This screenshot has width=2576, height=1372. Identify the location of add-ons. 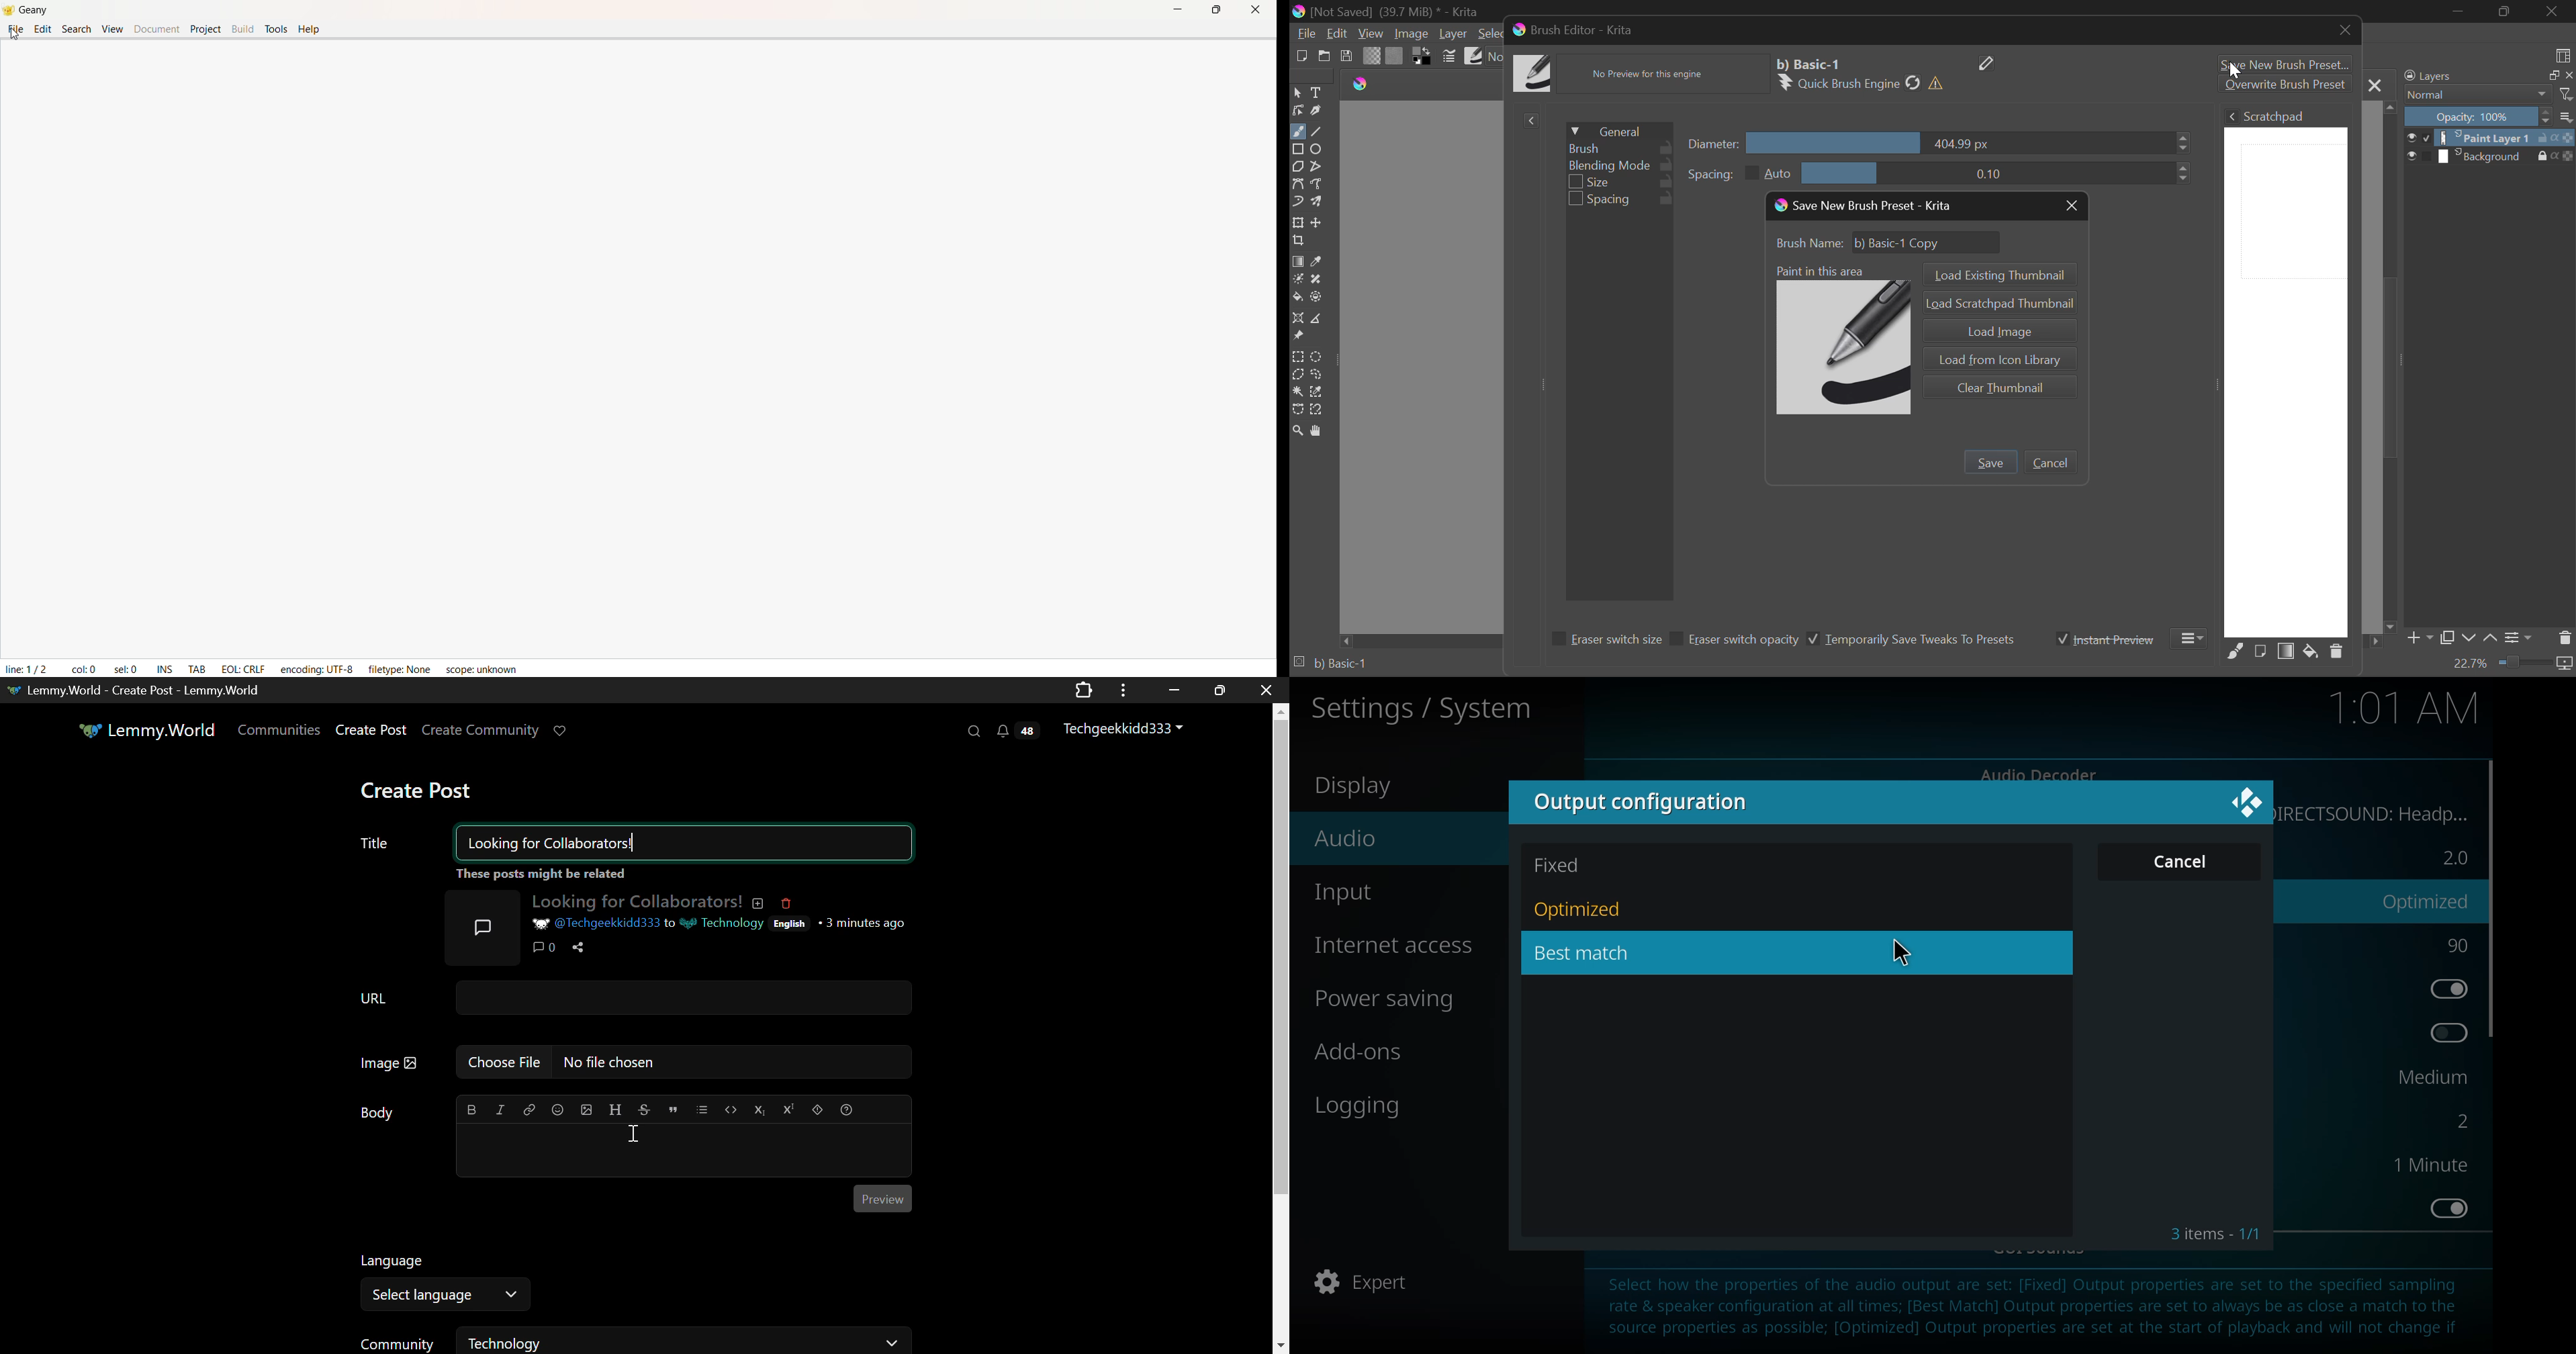
(1363, 1052).